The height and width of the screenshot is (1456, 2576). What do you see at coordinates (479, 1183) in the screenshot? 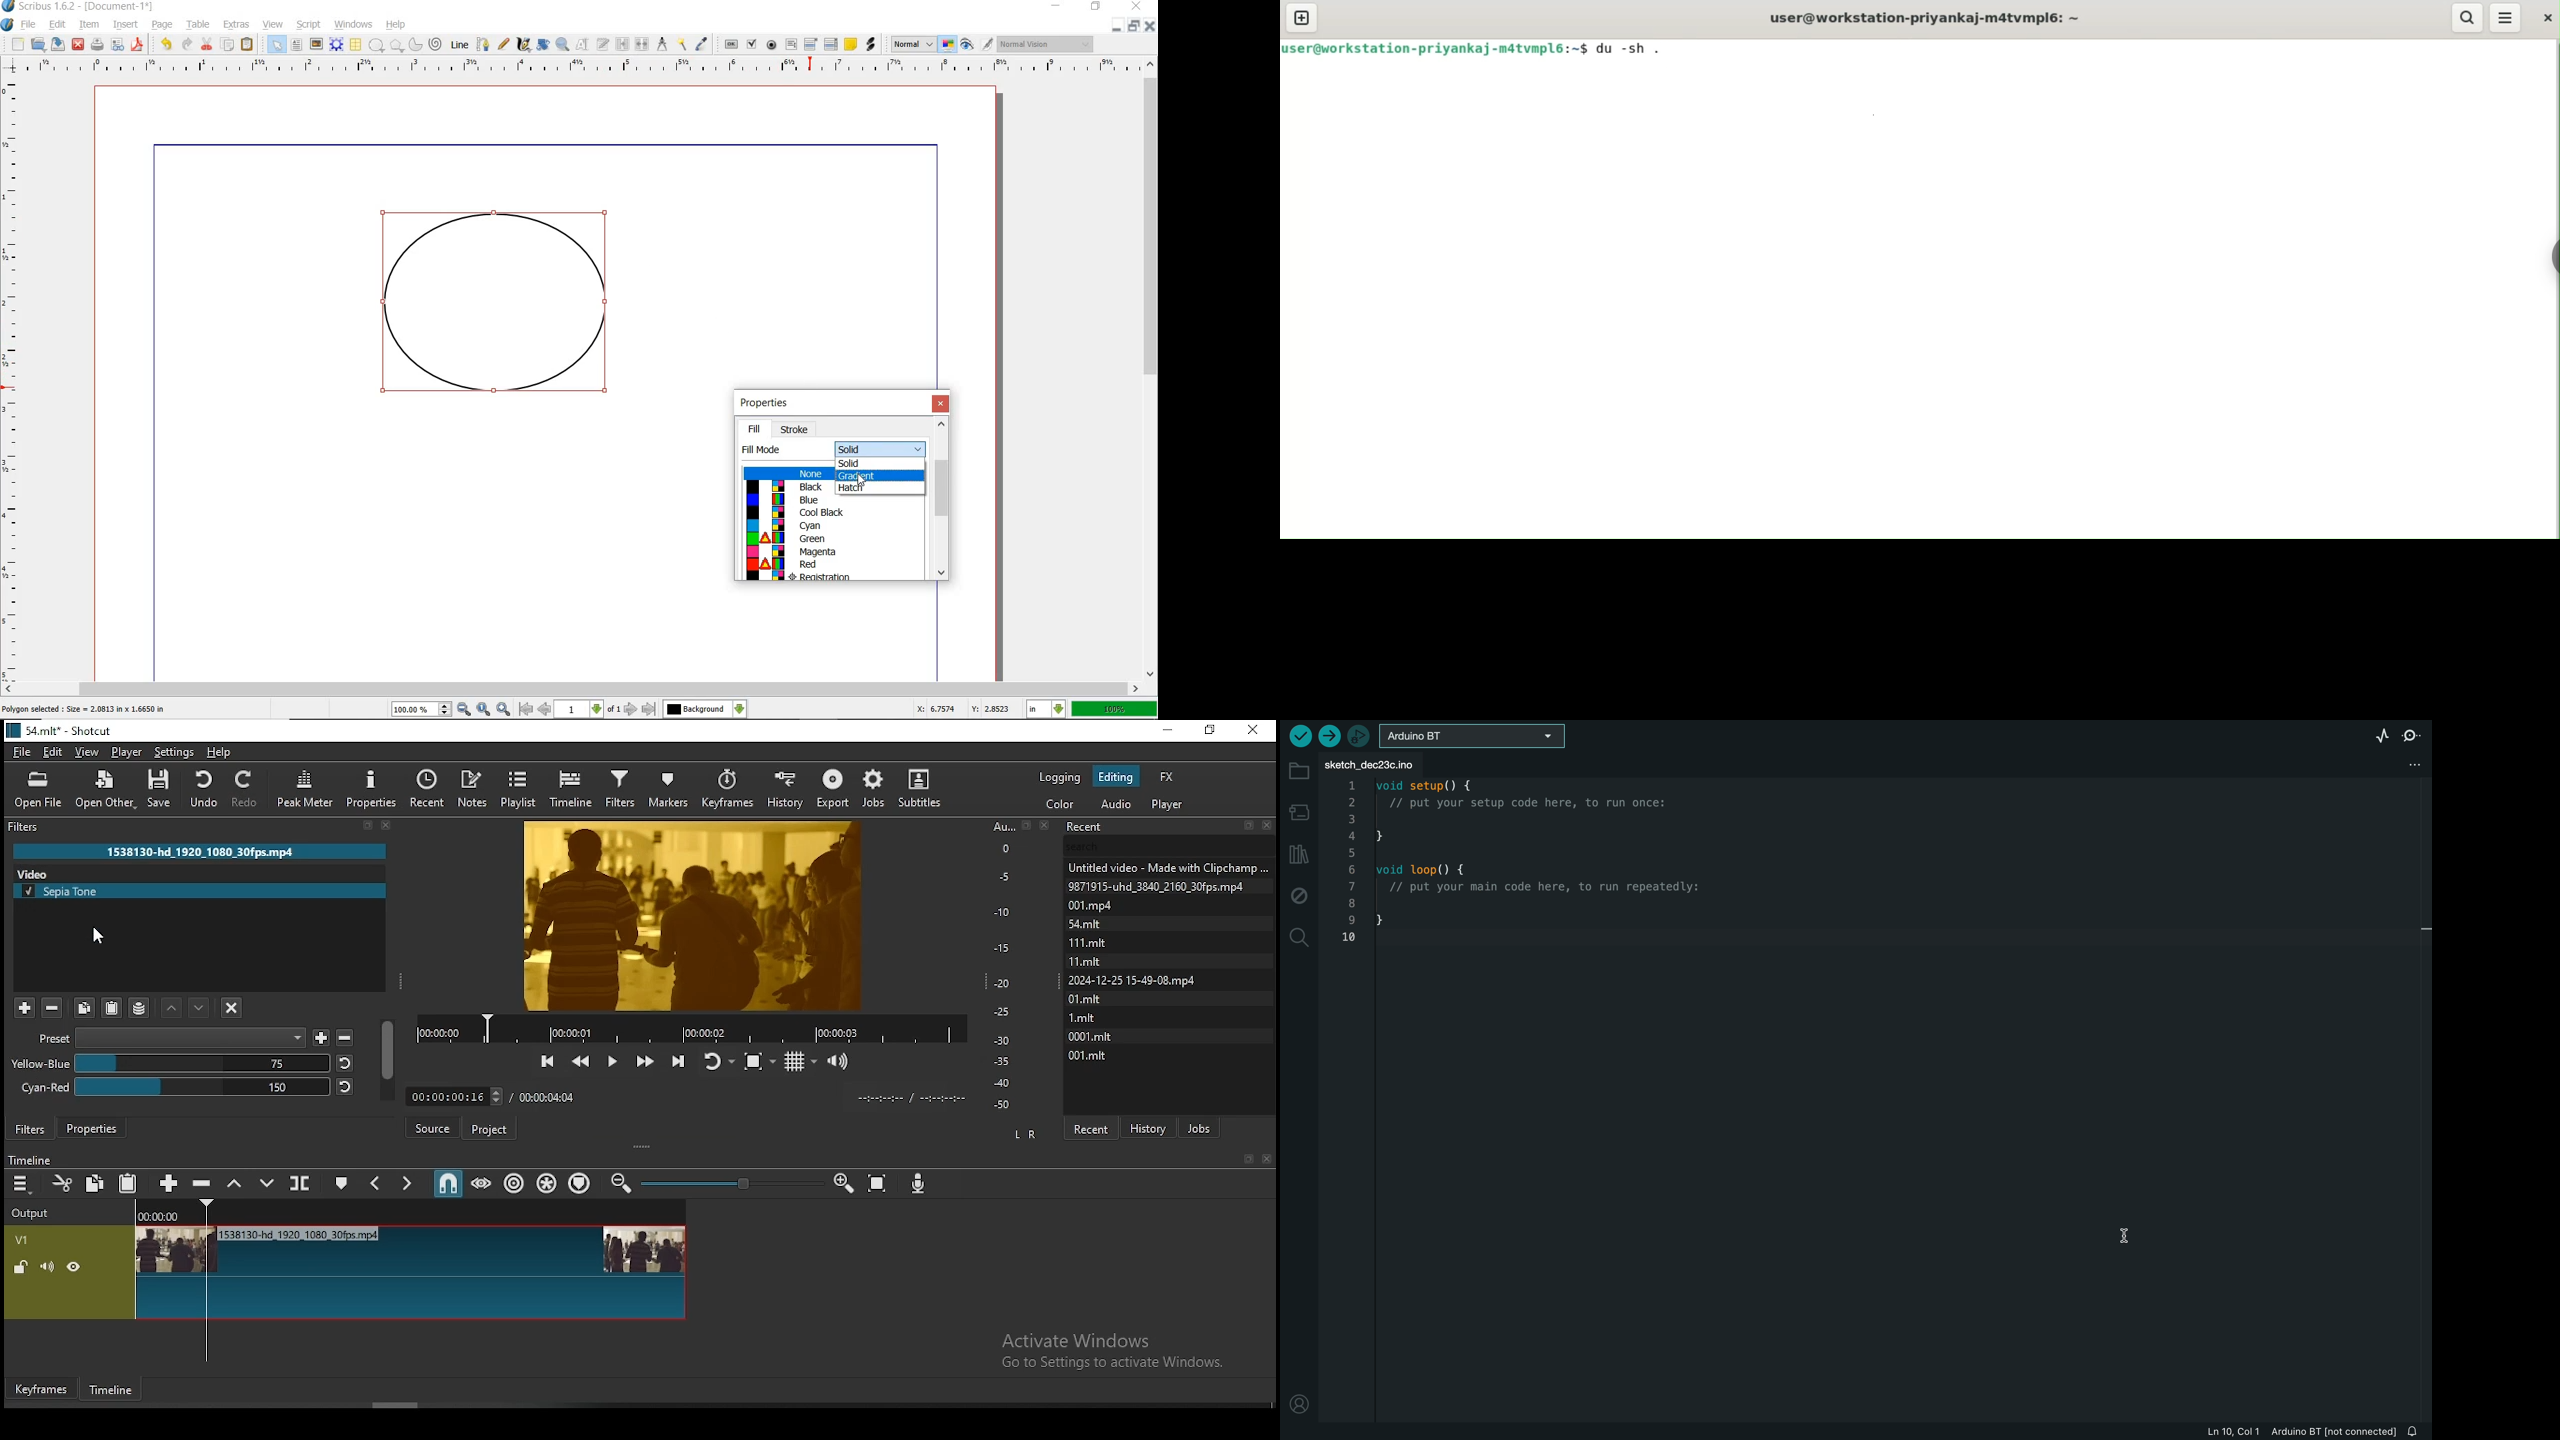
I see `scrub while dragging` at bounding box center [479, 1183].